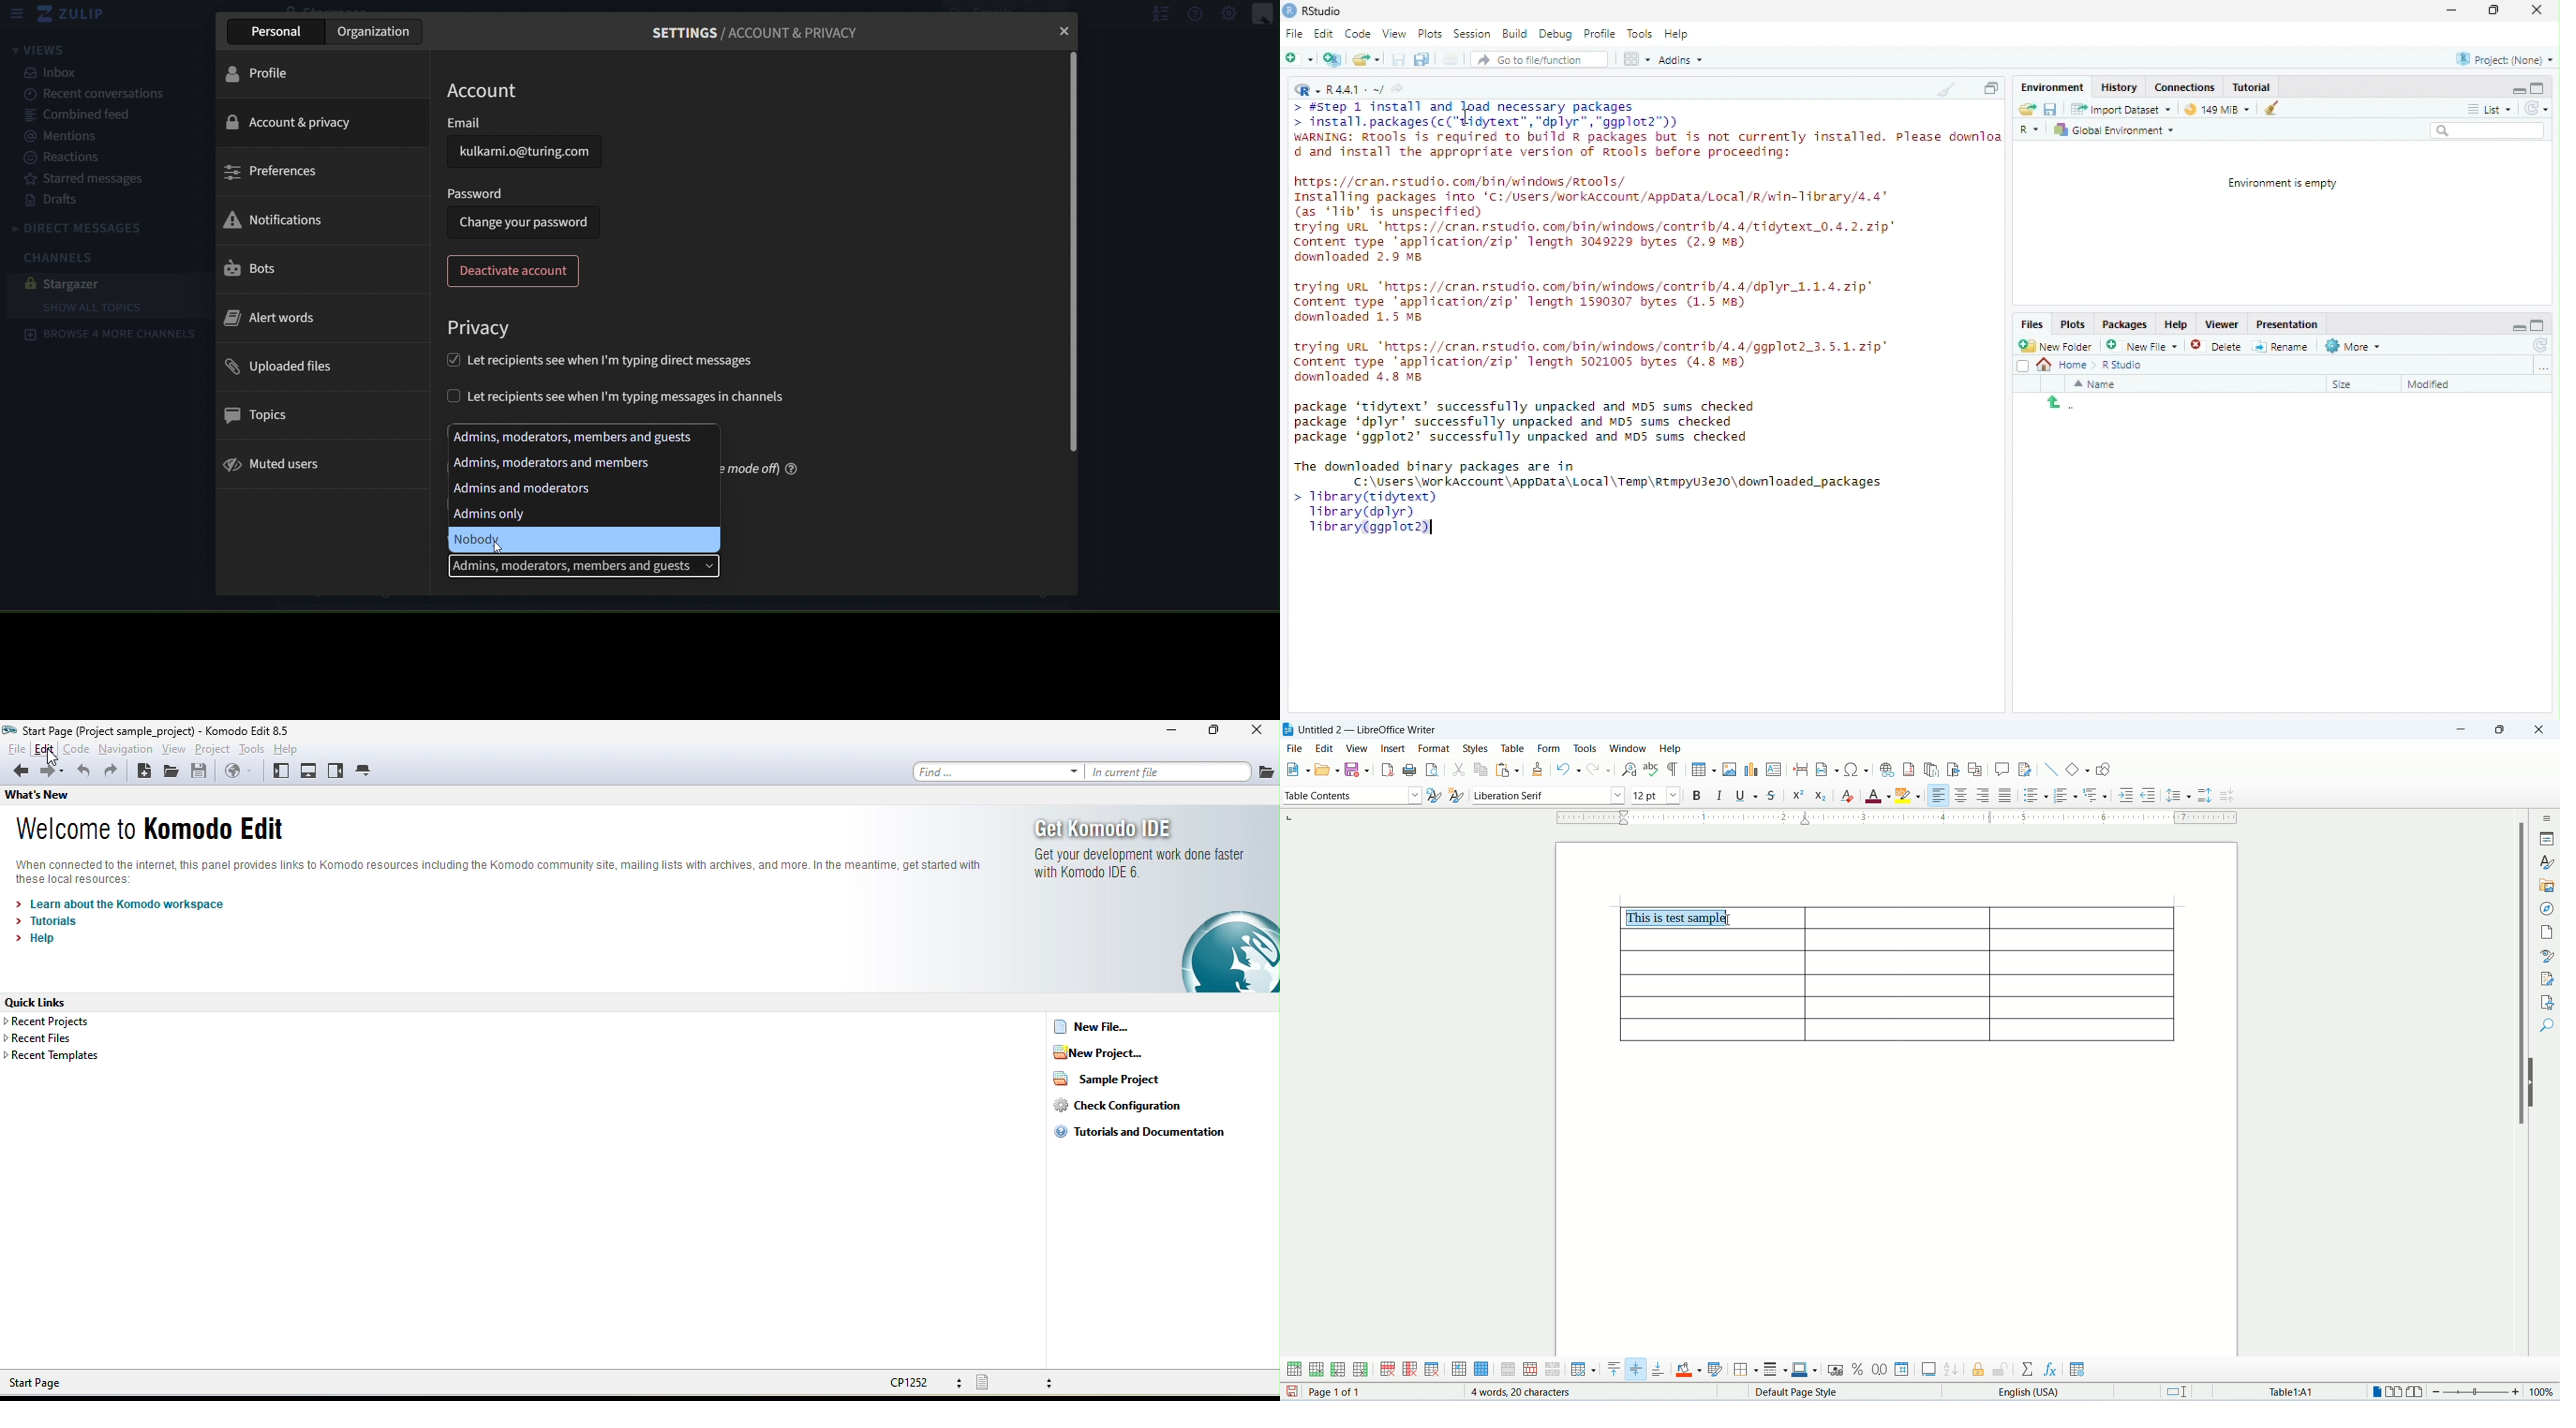 The height and width of the screenshot is (1428, 2576). Describe the element at coordinates (2539, 325) in the screenshot. I see `Maximize` at that location.